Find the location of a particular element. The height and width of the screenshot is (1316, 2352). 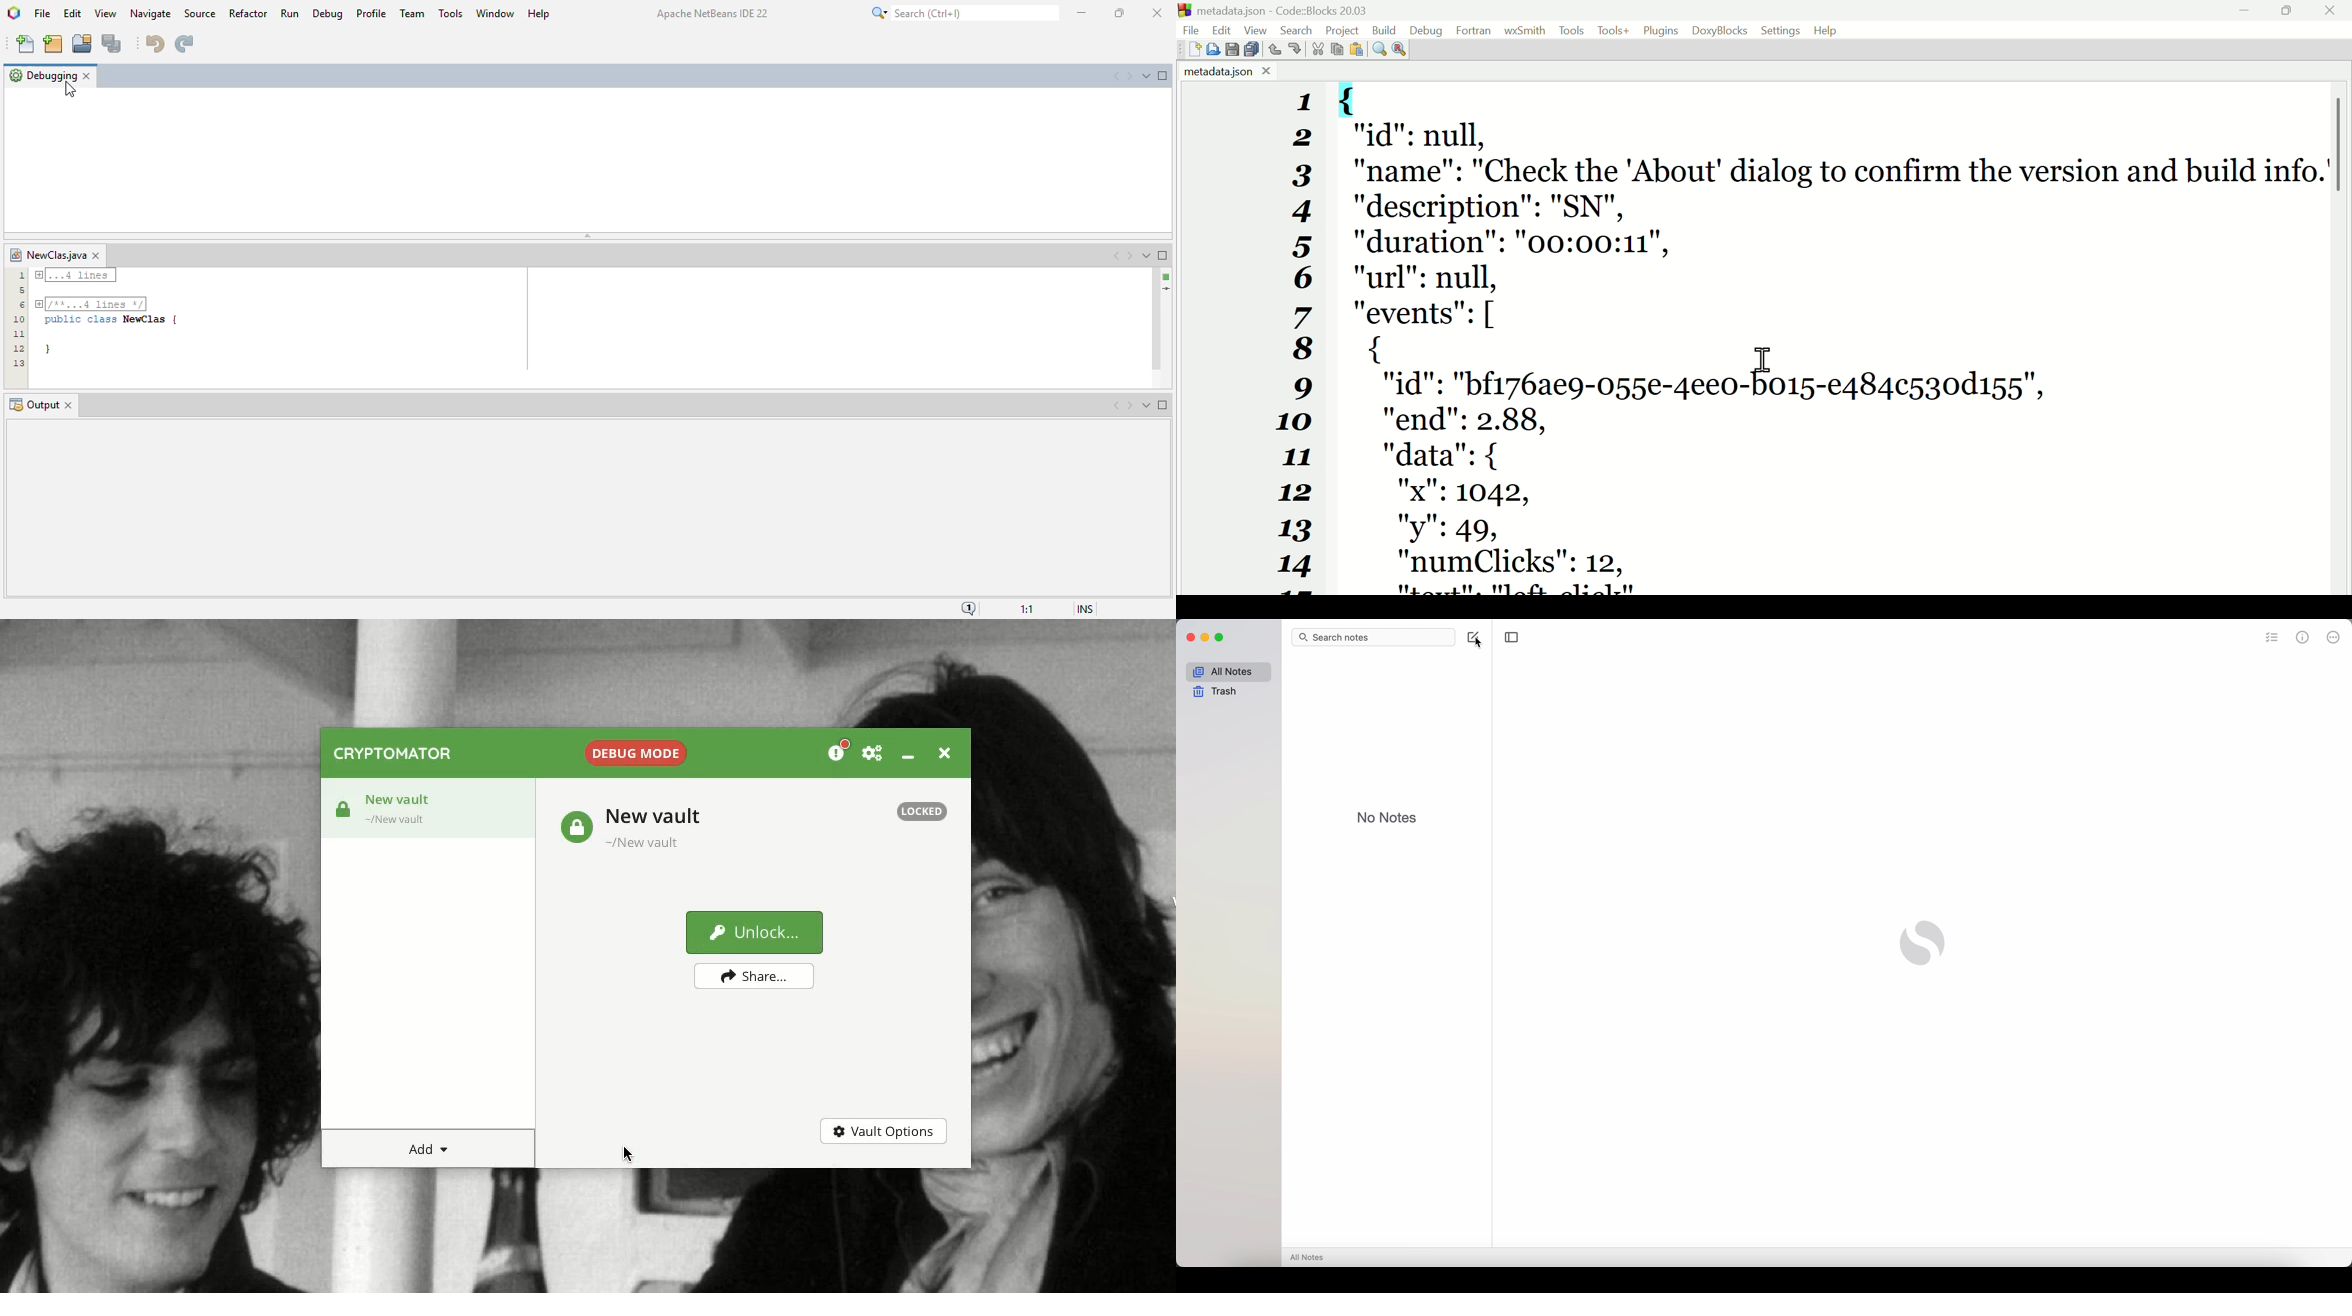

Help is located at coordinates (1829, 30).